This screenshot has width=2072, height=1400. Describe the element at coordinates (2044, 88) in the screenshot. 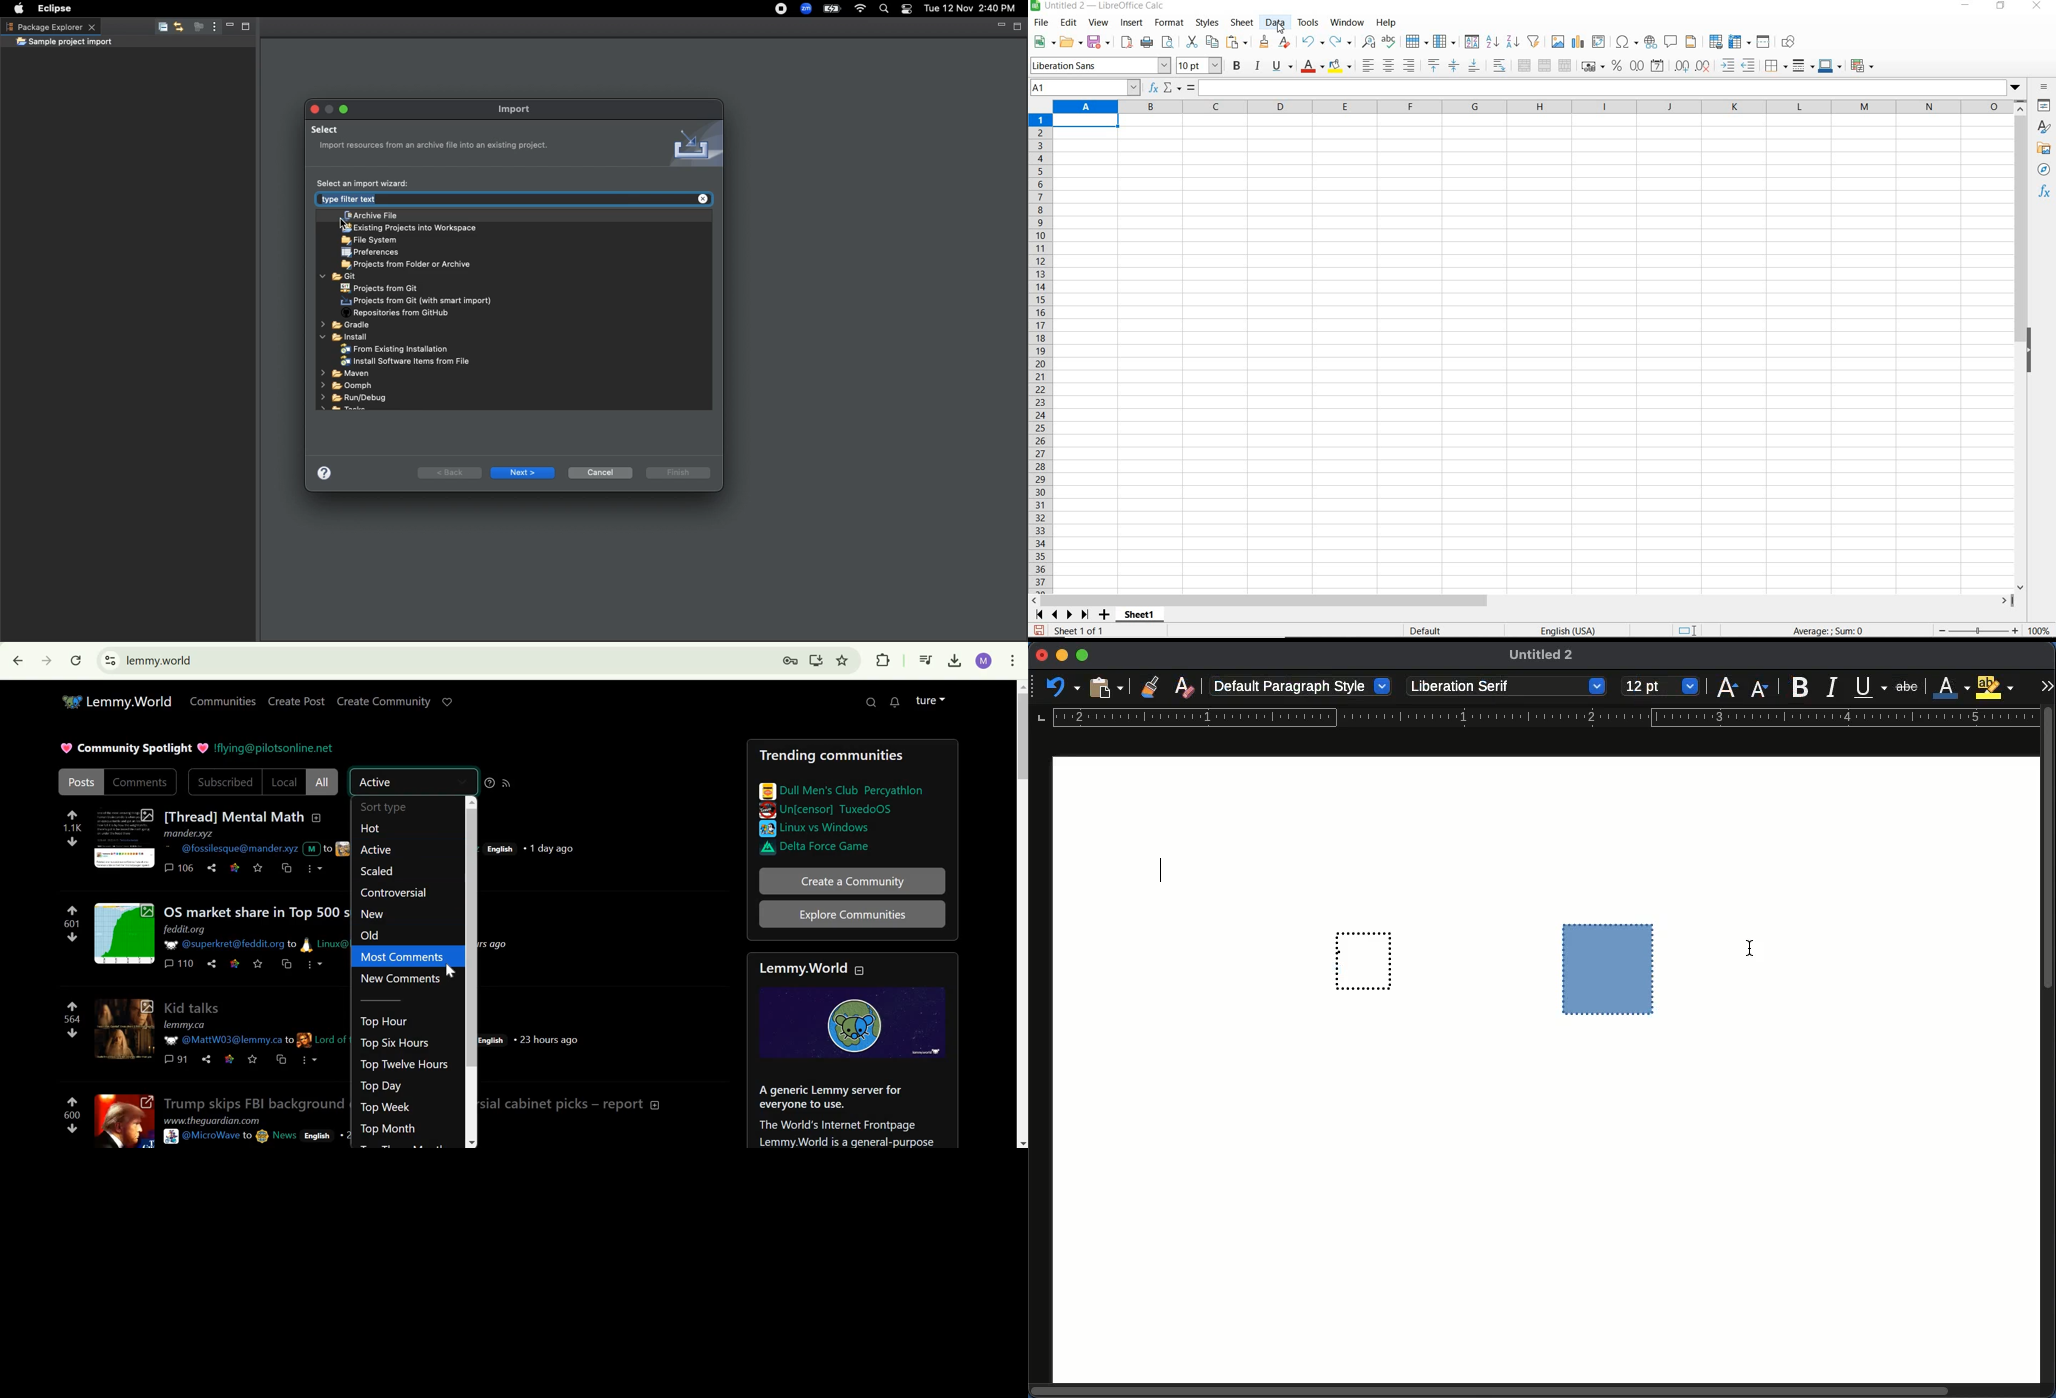

I see `sidebar settings` at that location.